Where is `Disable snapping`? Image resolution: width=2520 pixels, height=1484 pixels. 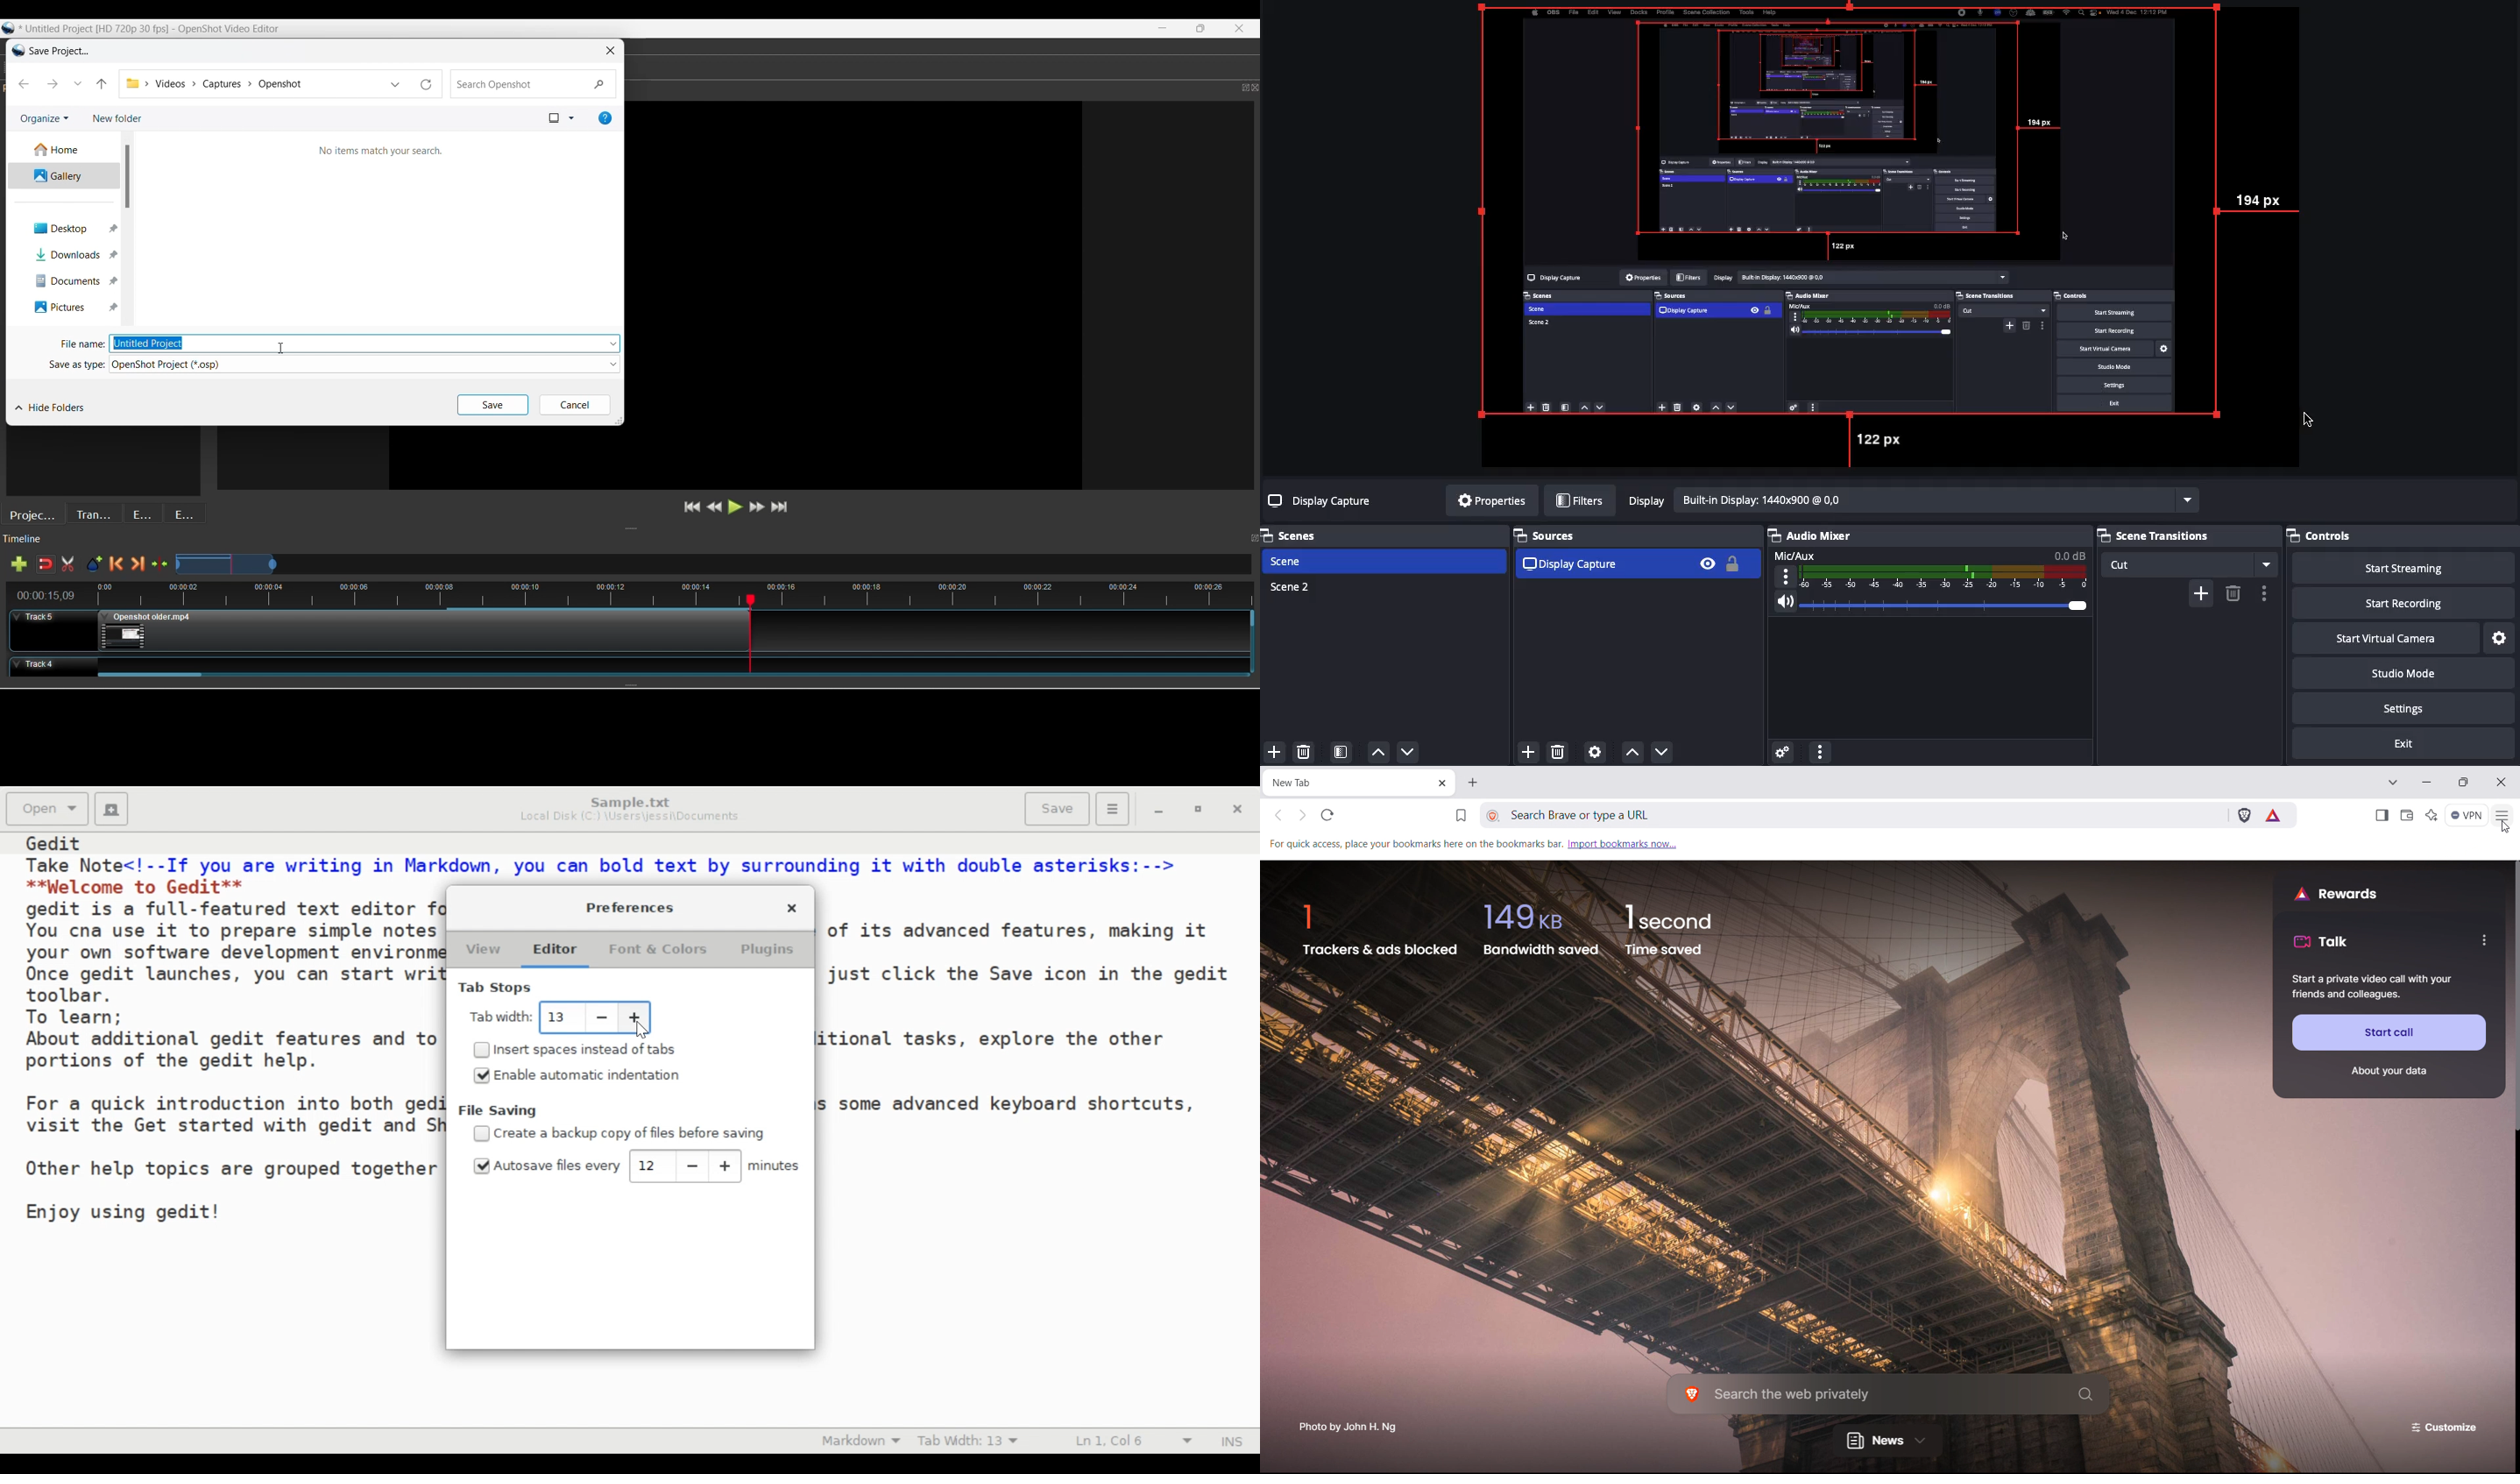 Disable snapping is located at coordinates (45, 564).